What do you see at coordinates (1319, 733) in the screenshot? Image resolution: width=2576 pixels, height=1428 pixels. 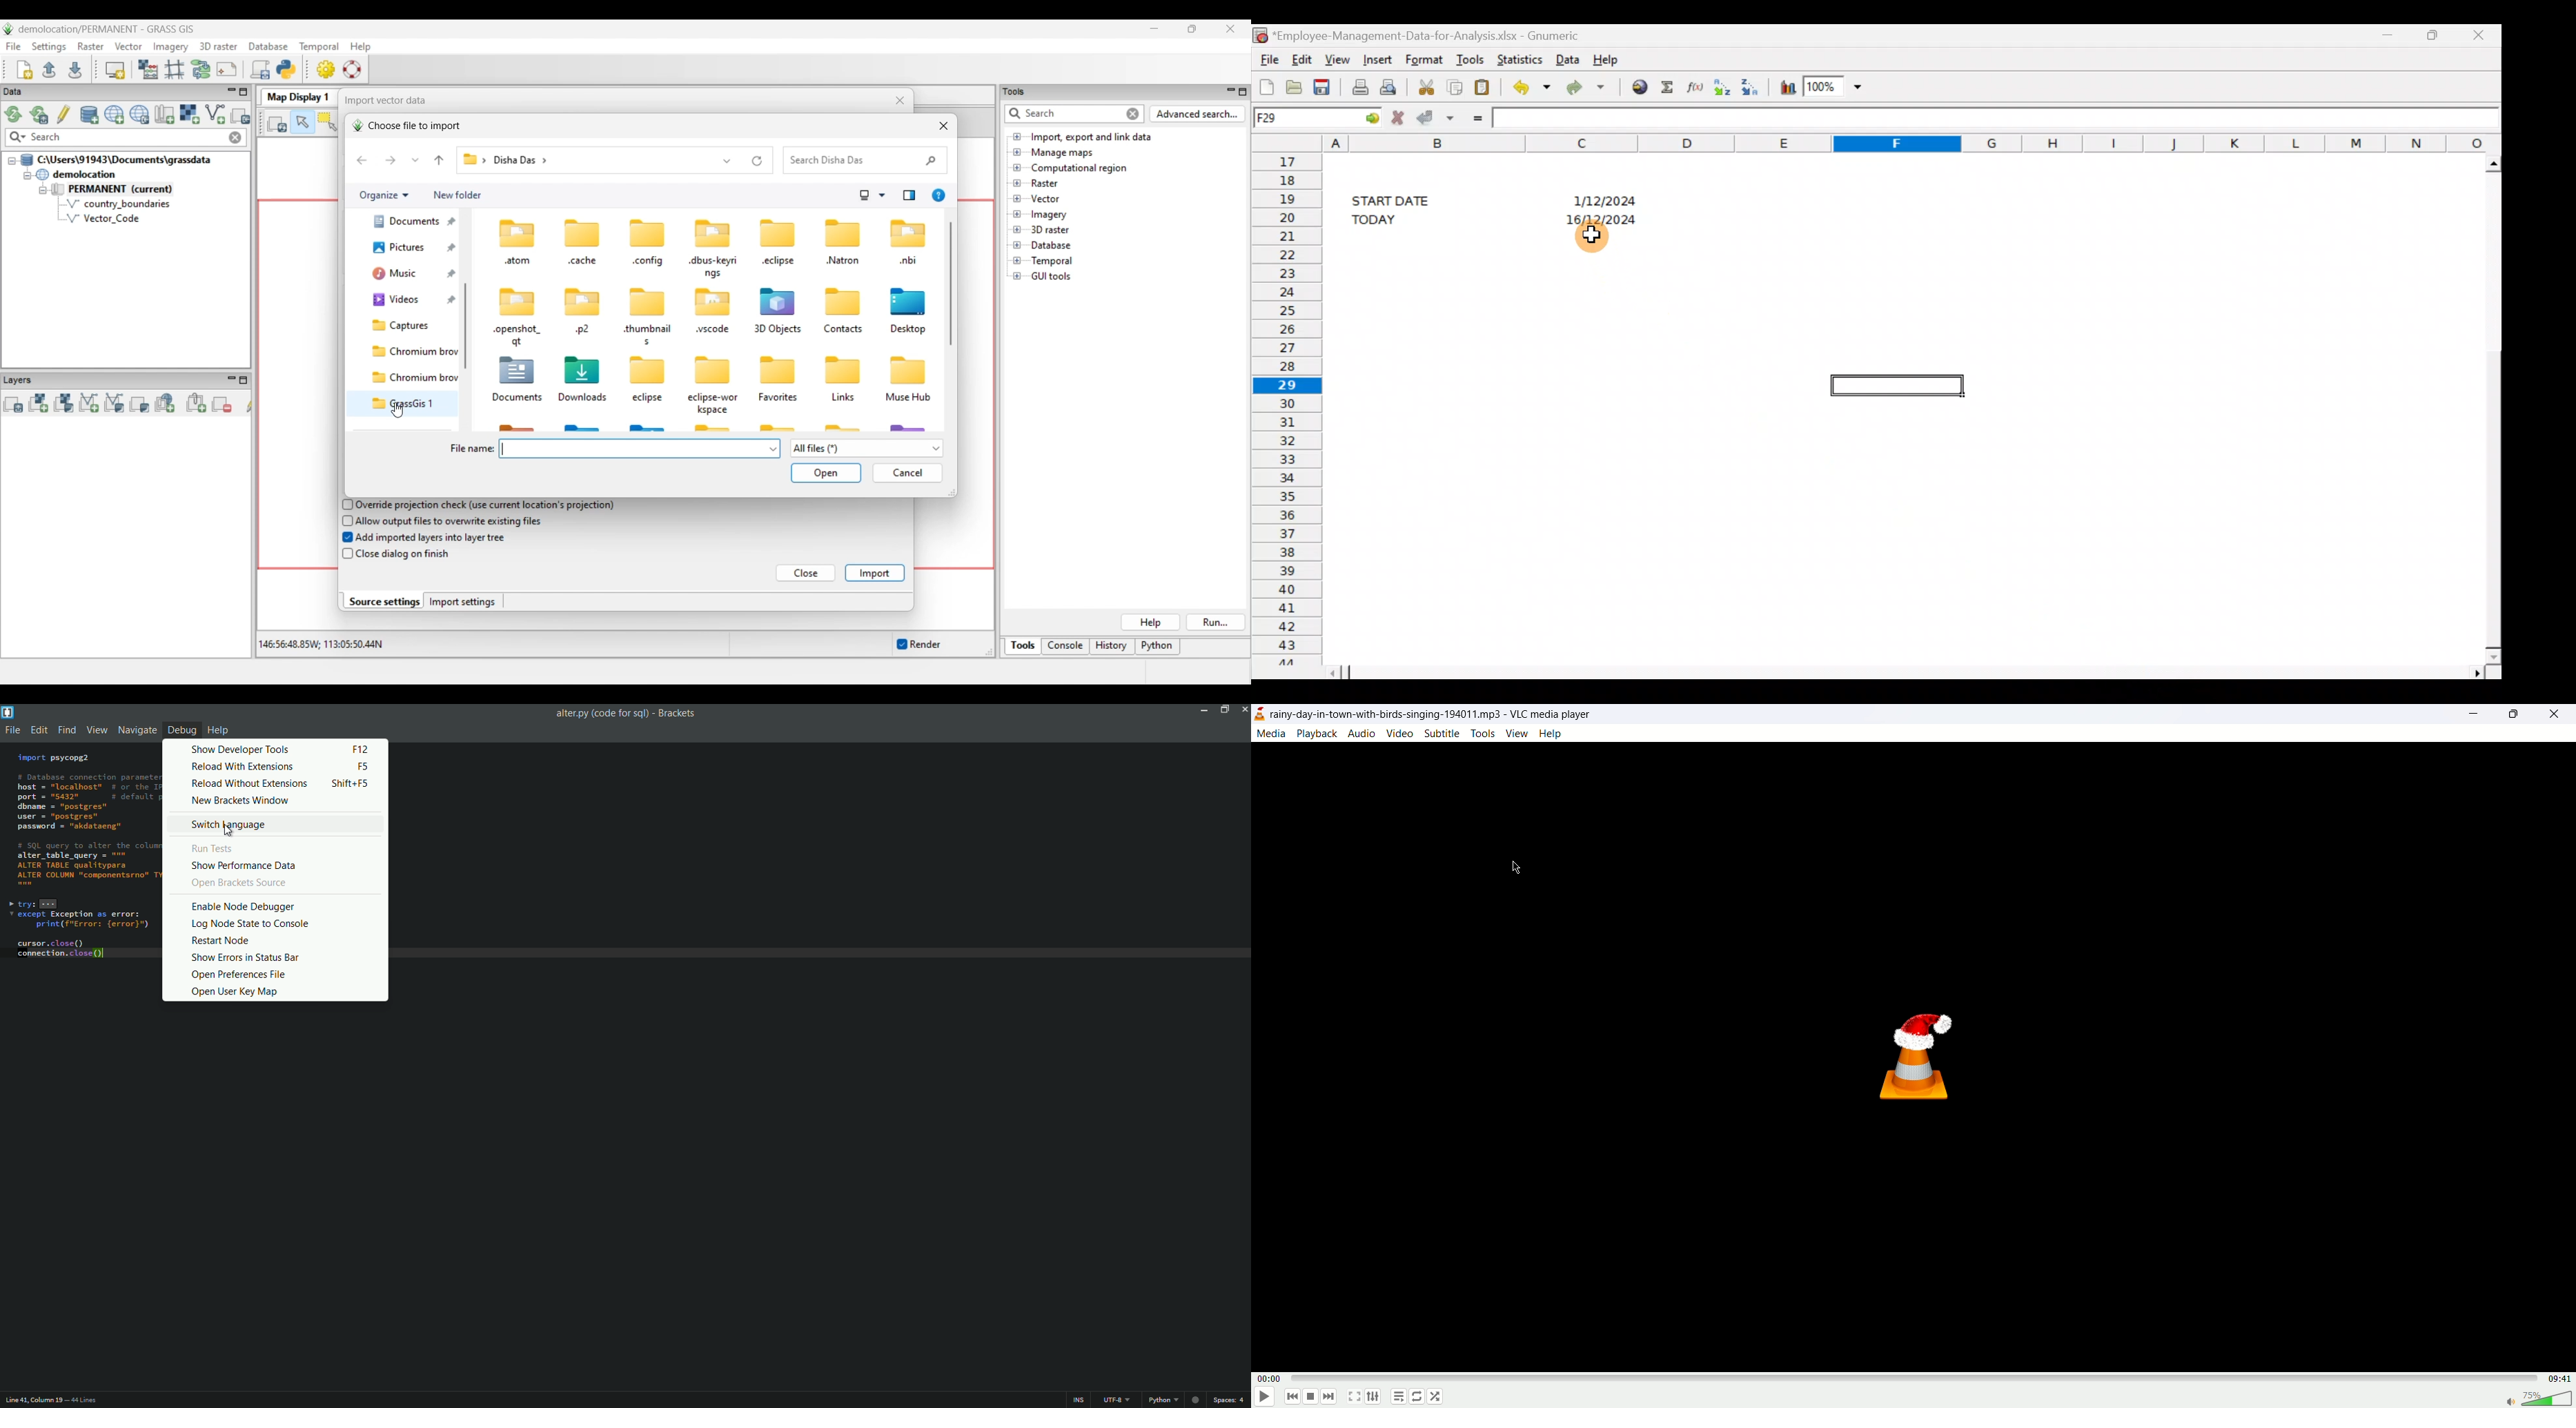 I see `playback` at bounding box center [1319, 733].